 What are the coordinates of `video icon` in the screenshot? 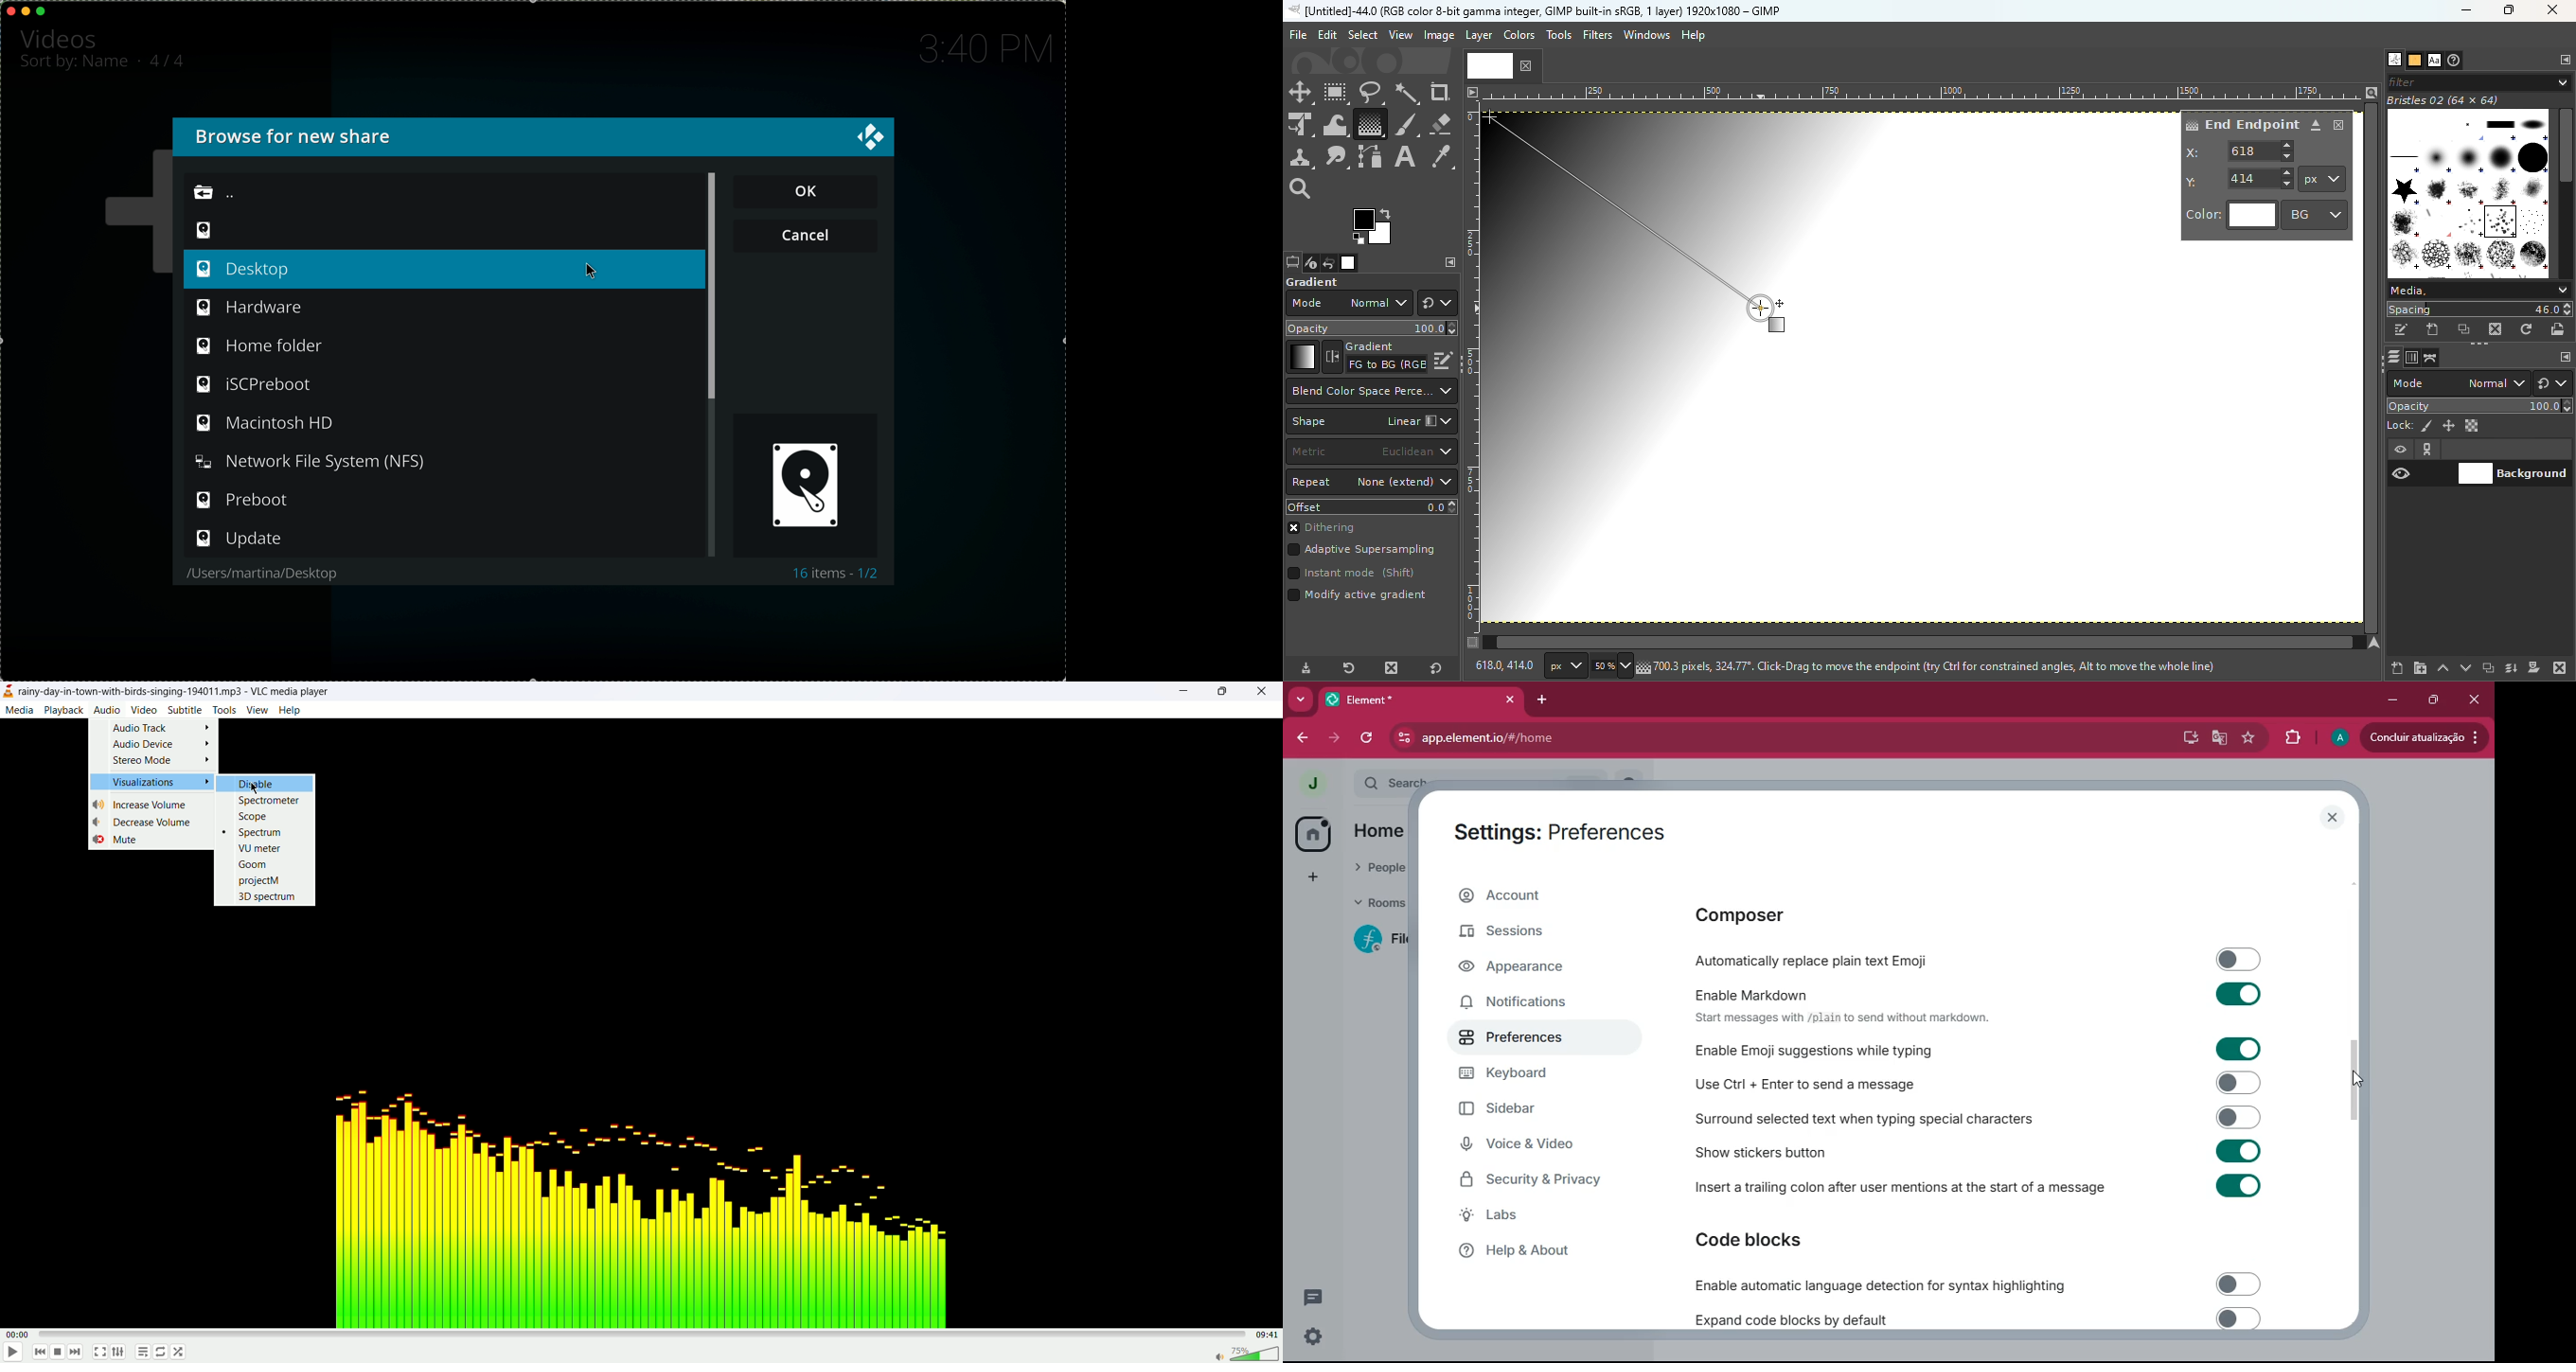 It's located at (204, 229).